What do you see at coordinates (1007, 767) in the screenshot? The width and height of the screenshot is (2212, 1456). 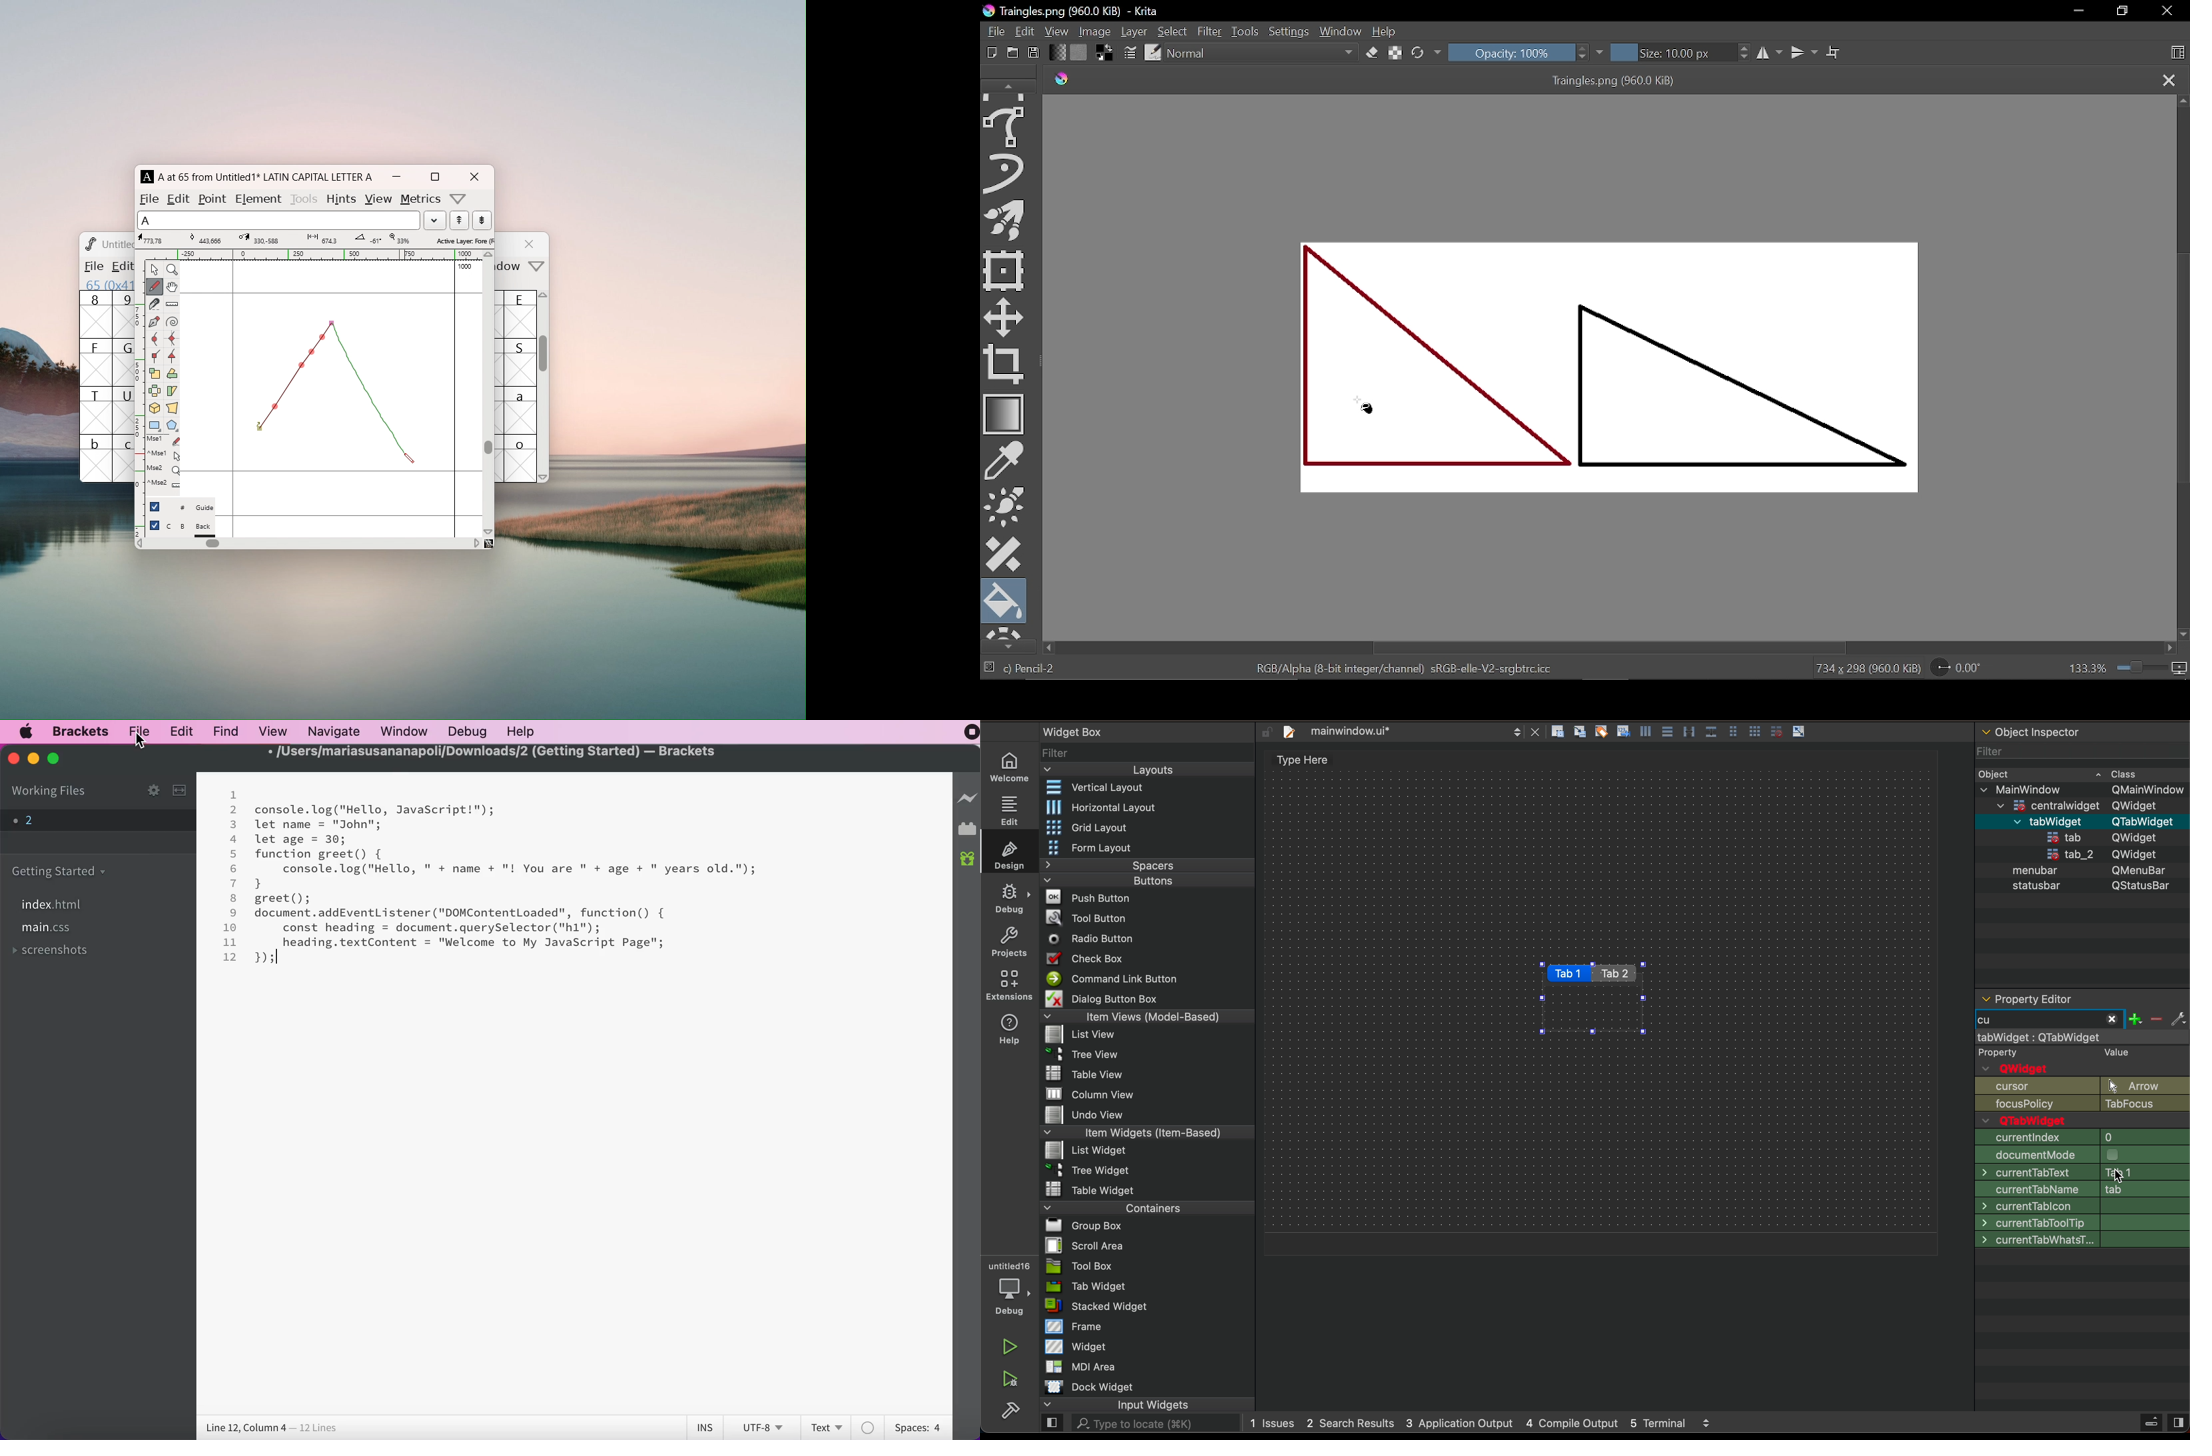 I see `welcome` at bounding box center [1007, 767].